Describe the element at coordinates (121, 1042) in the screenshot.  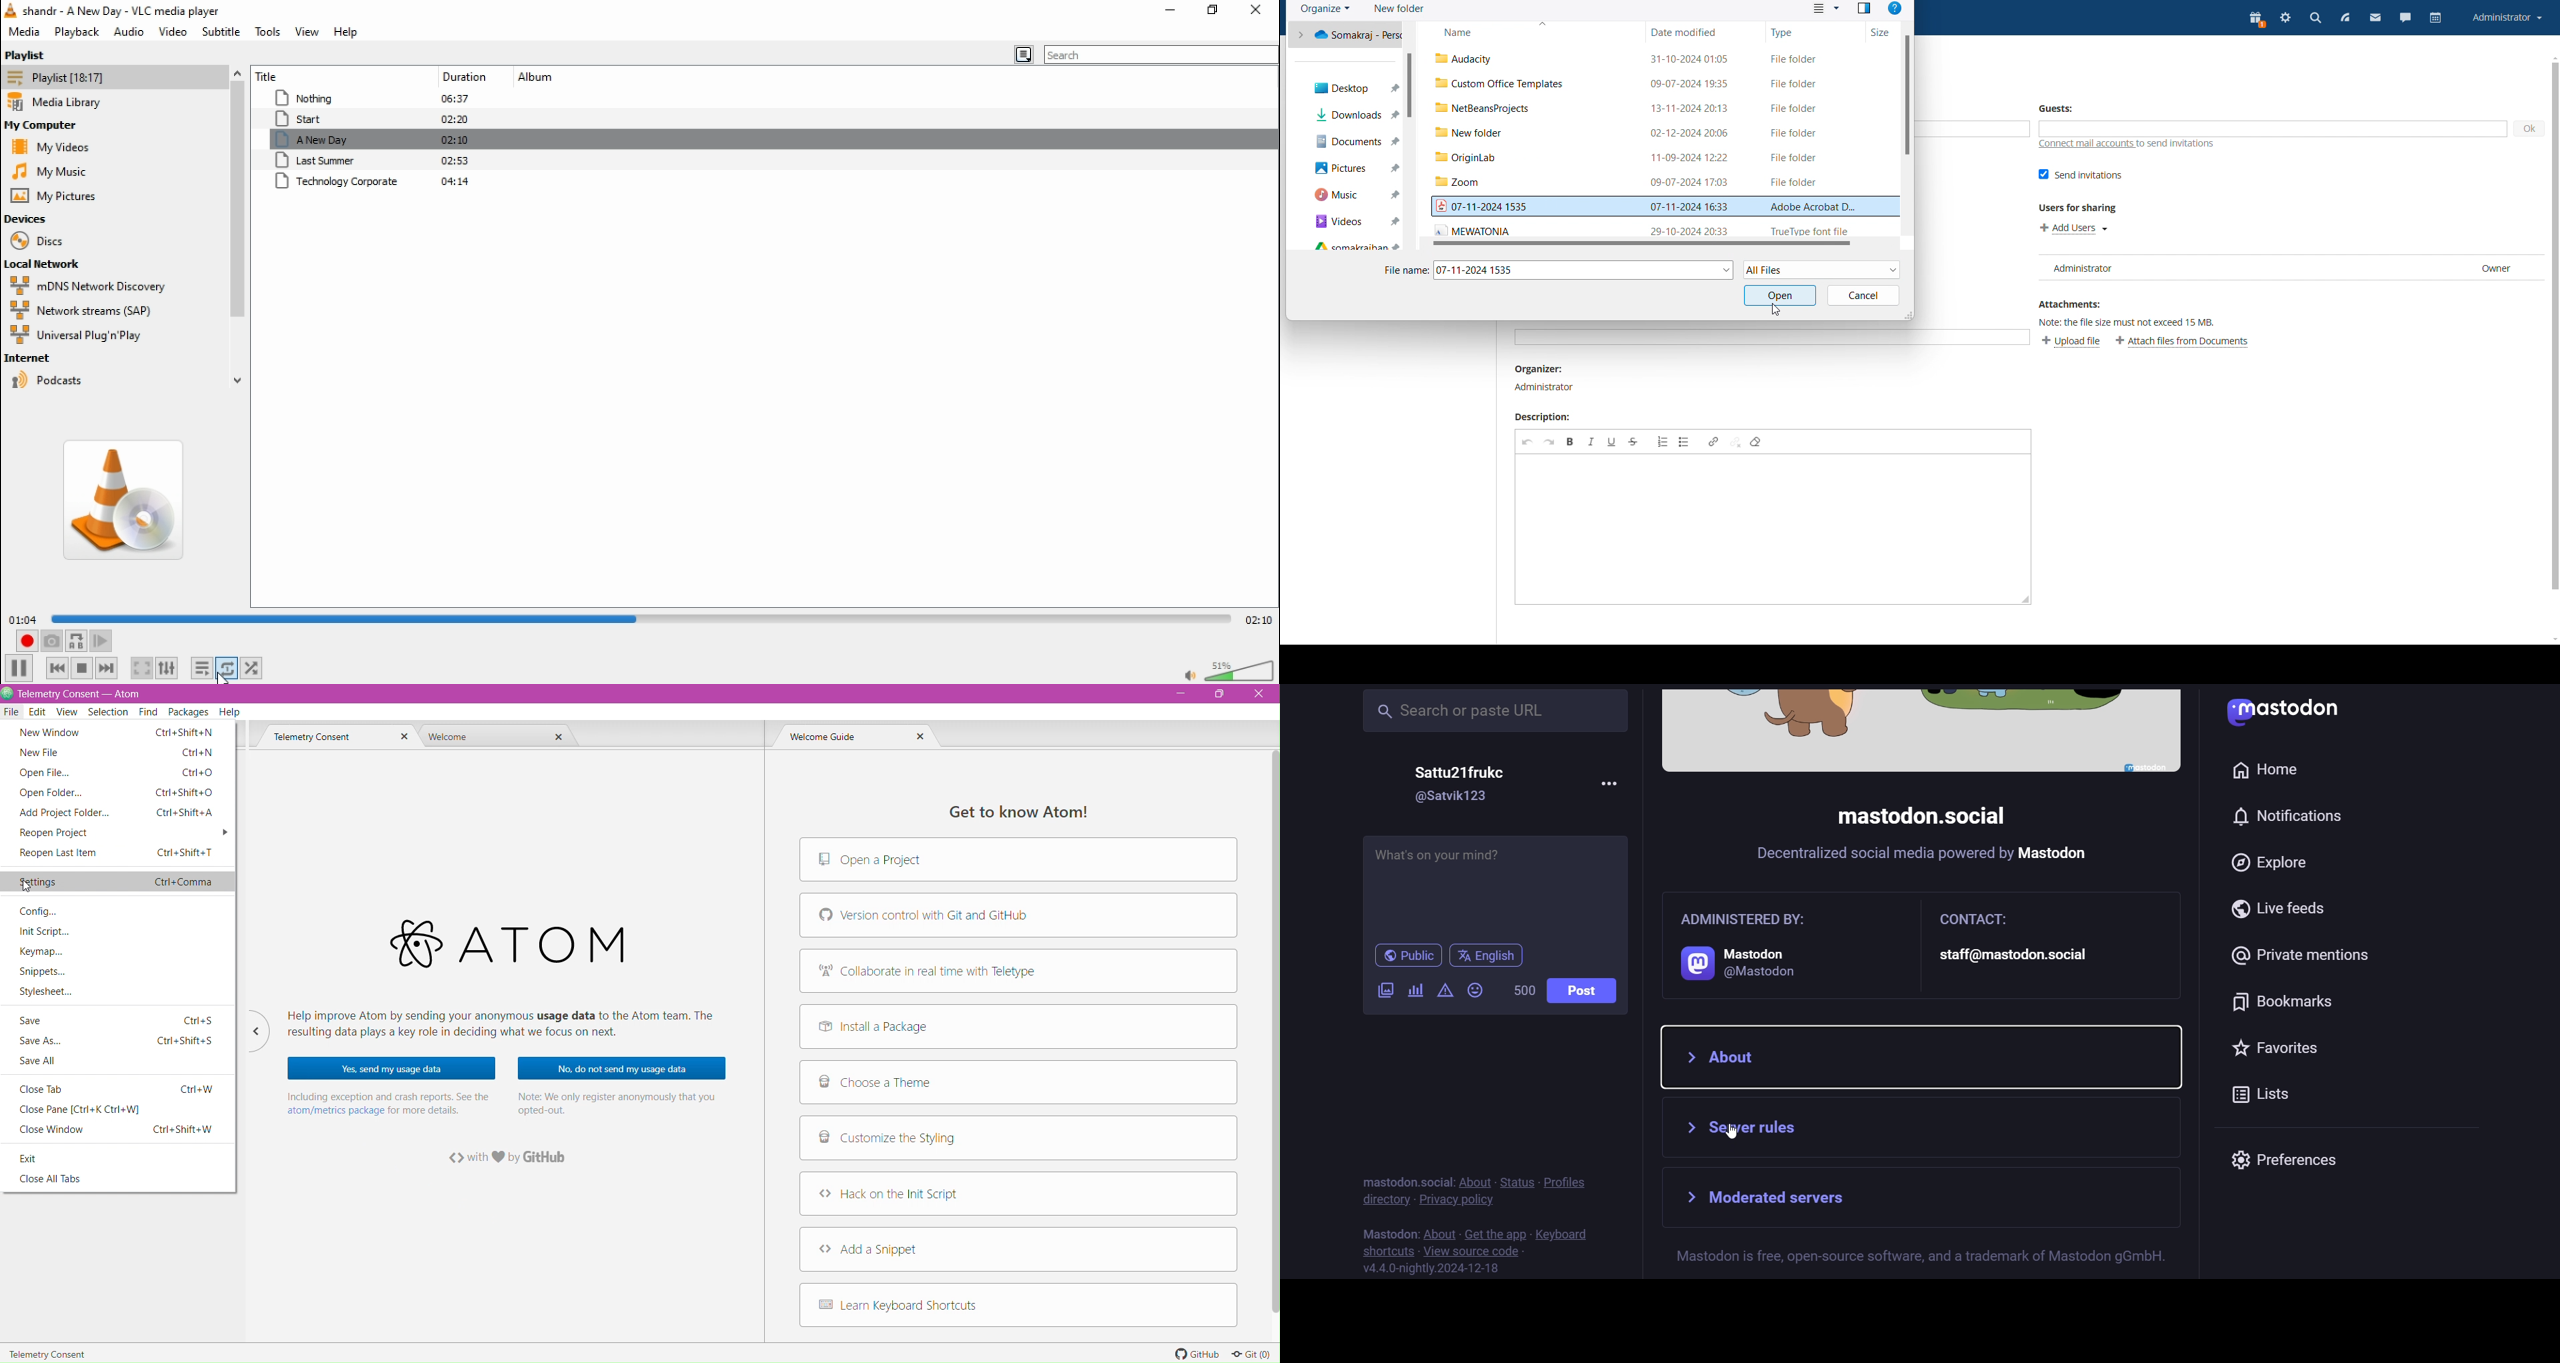
I see `Save As` at that location.